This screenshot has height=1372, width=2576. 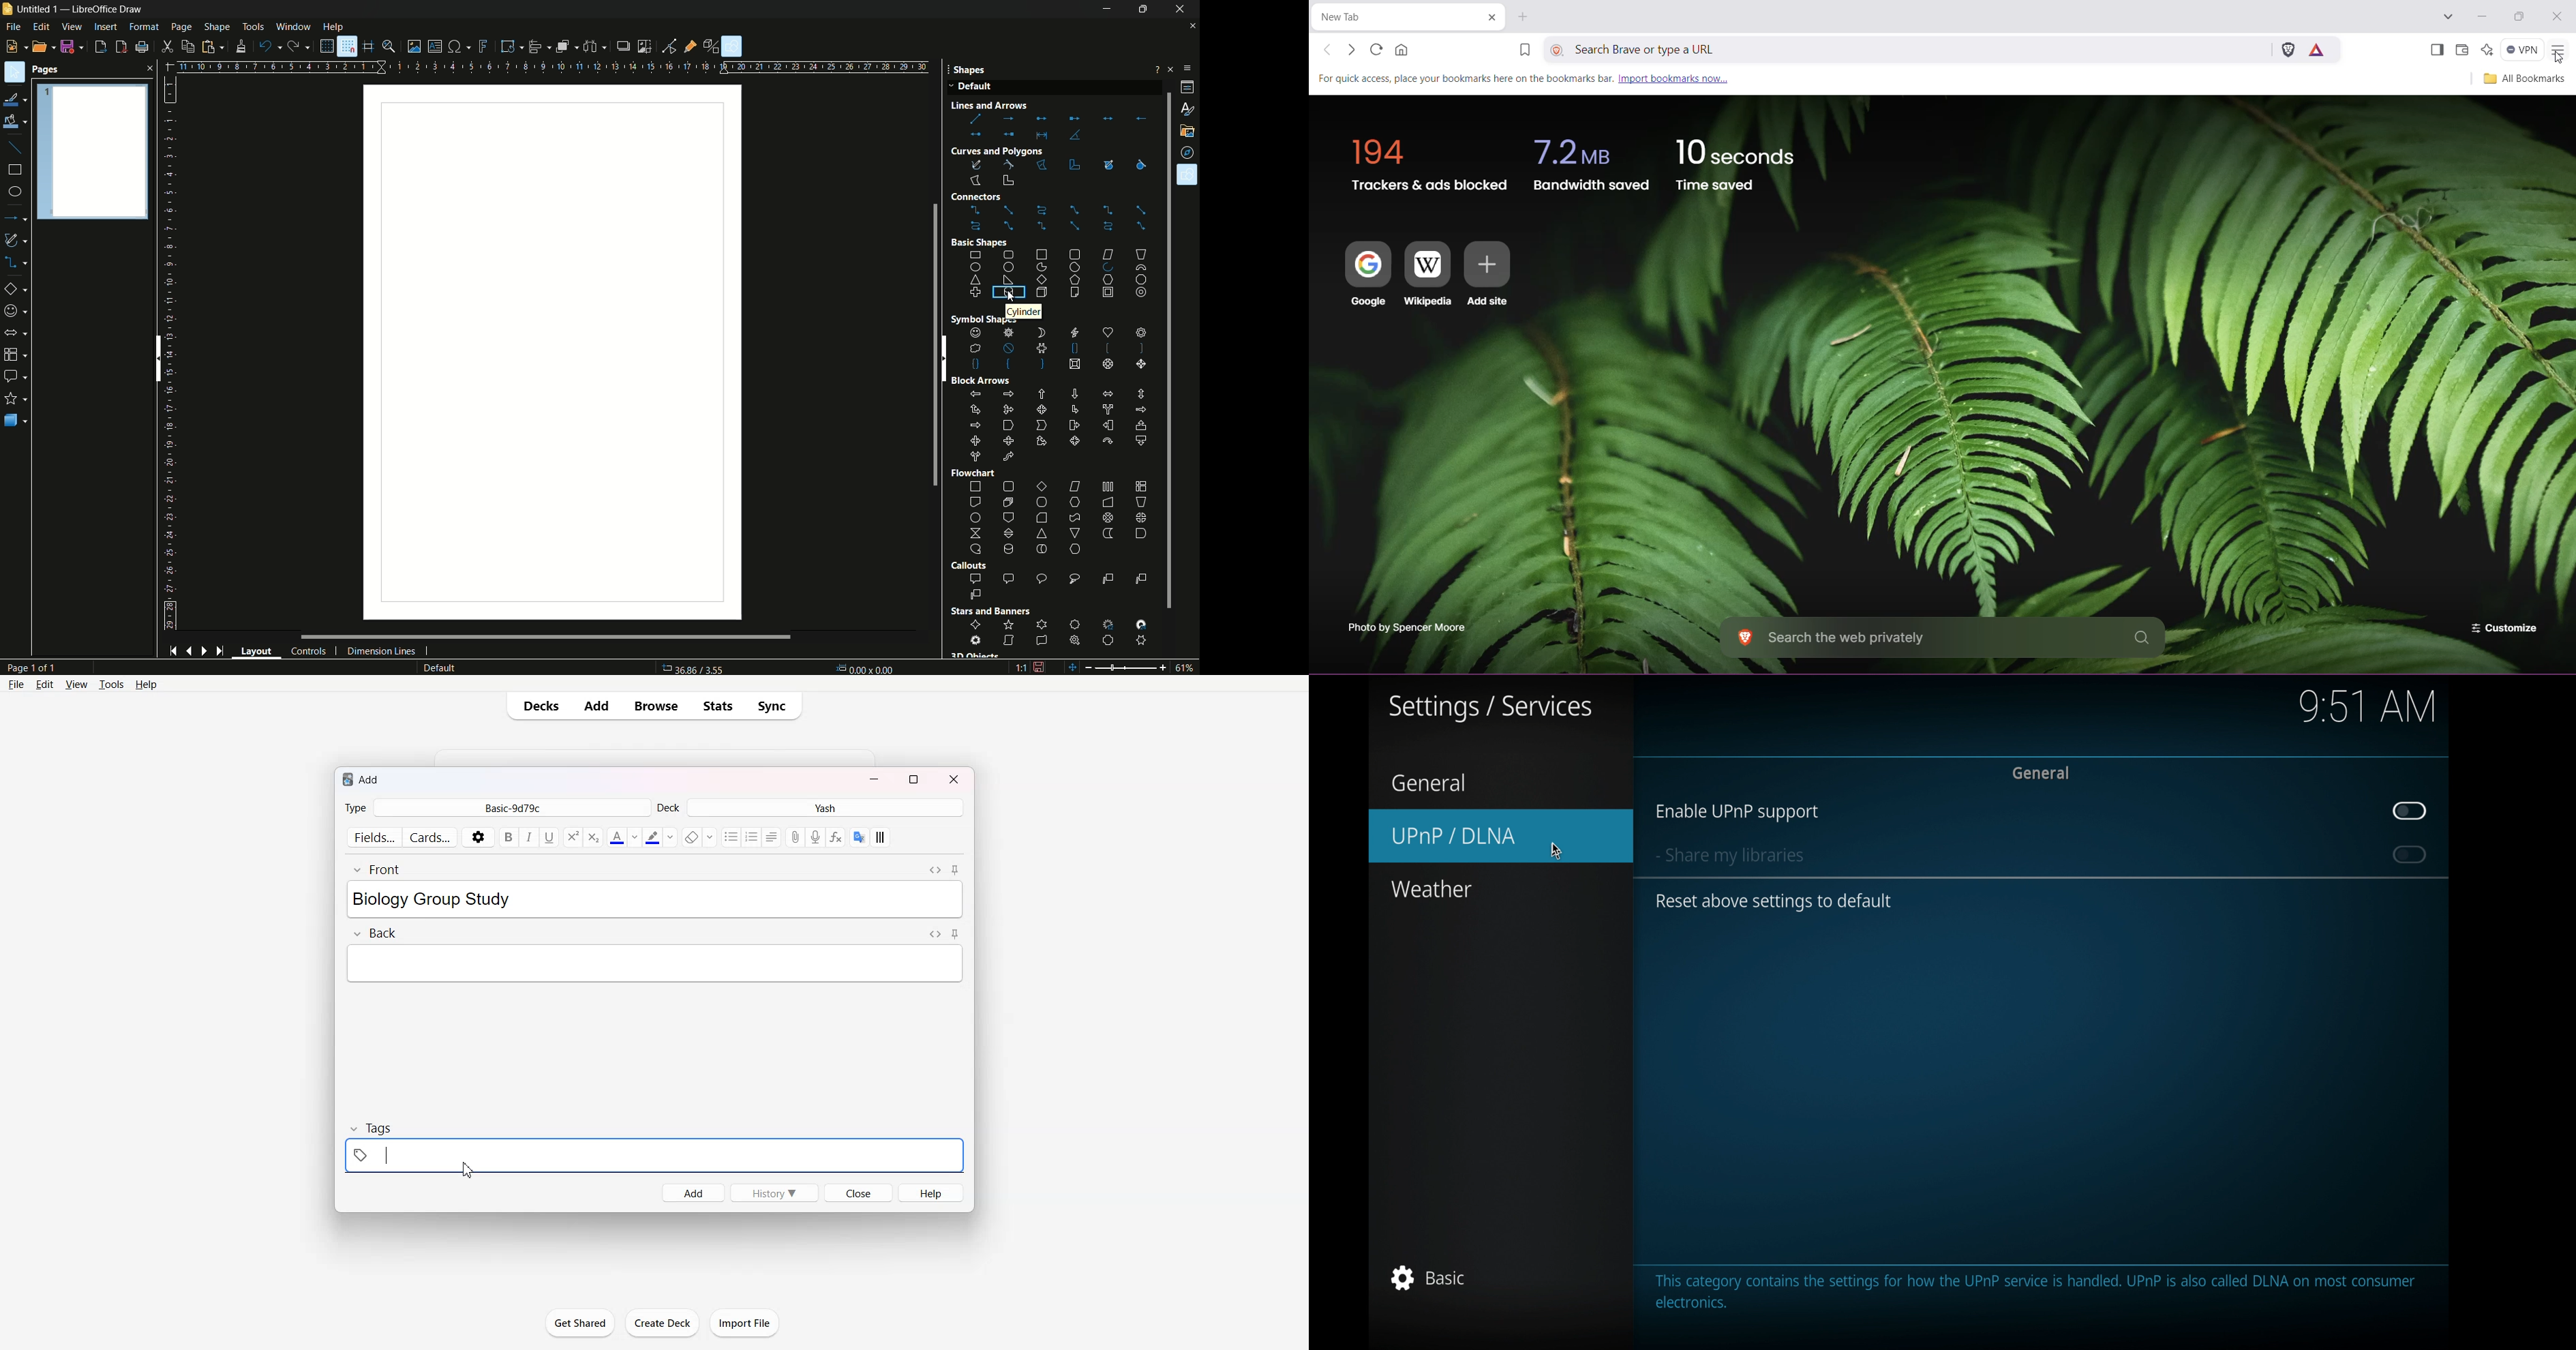 What do you see at coordinates (572, 837) in the screenshot?
I see `Subscript` at bounding box center [572, 837].